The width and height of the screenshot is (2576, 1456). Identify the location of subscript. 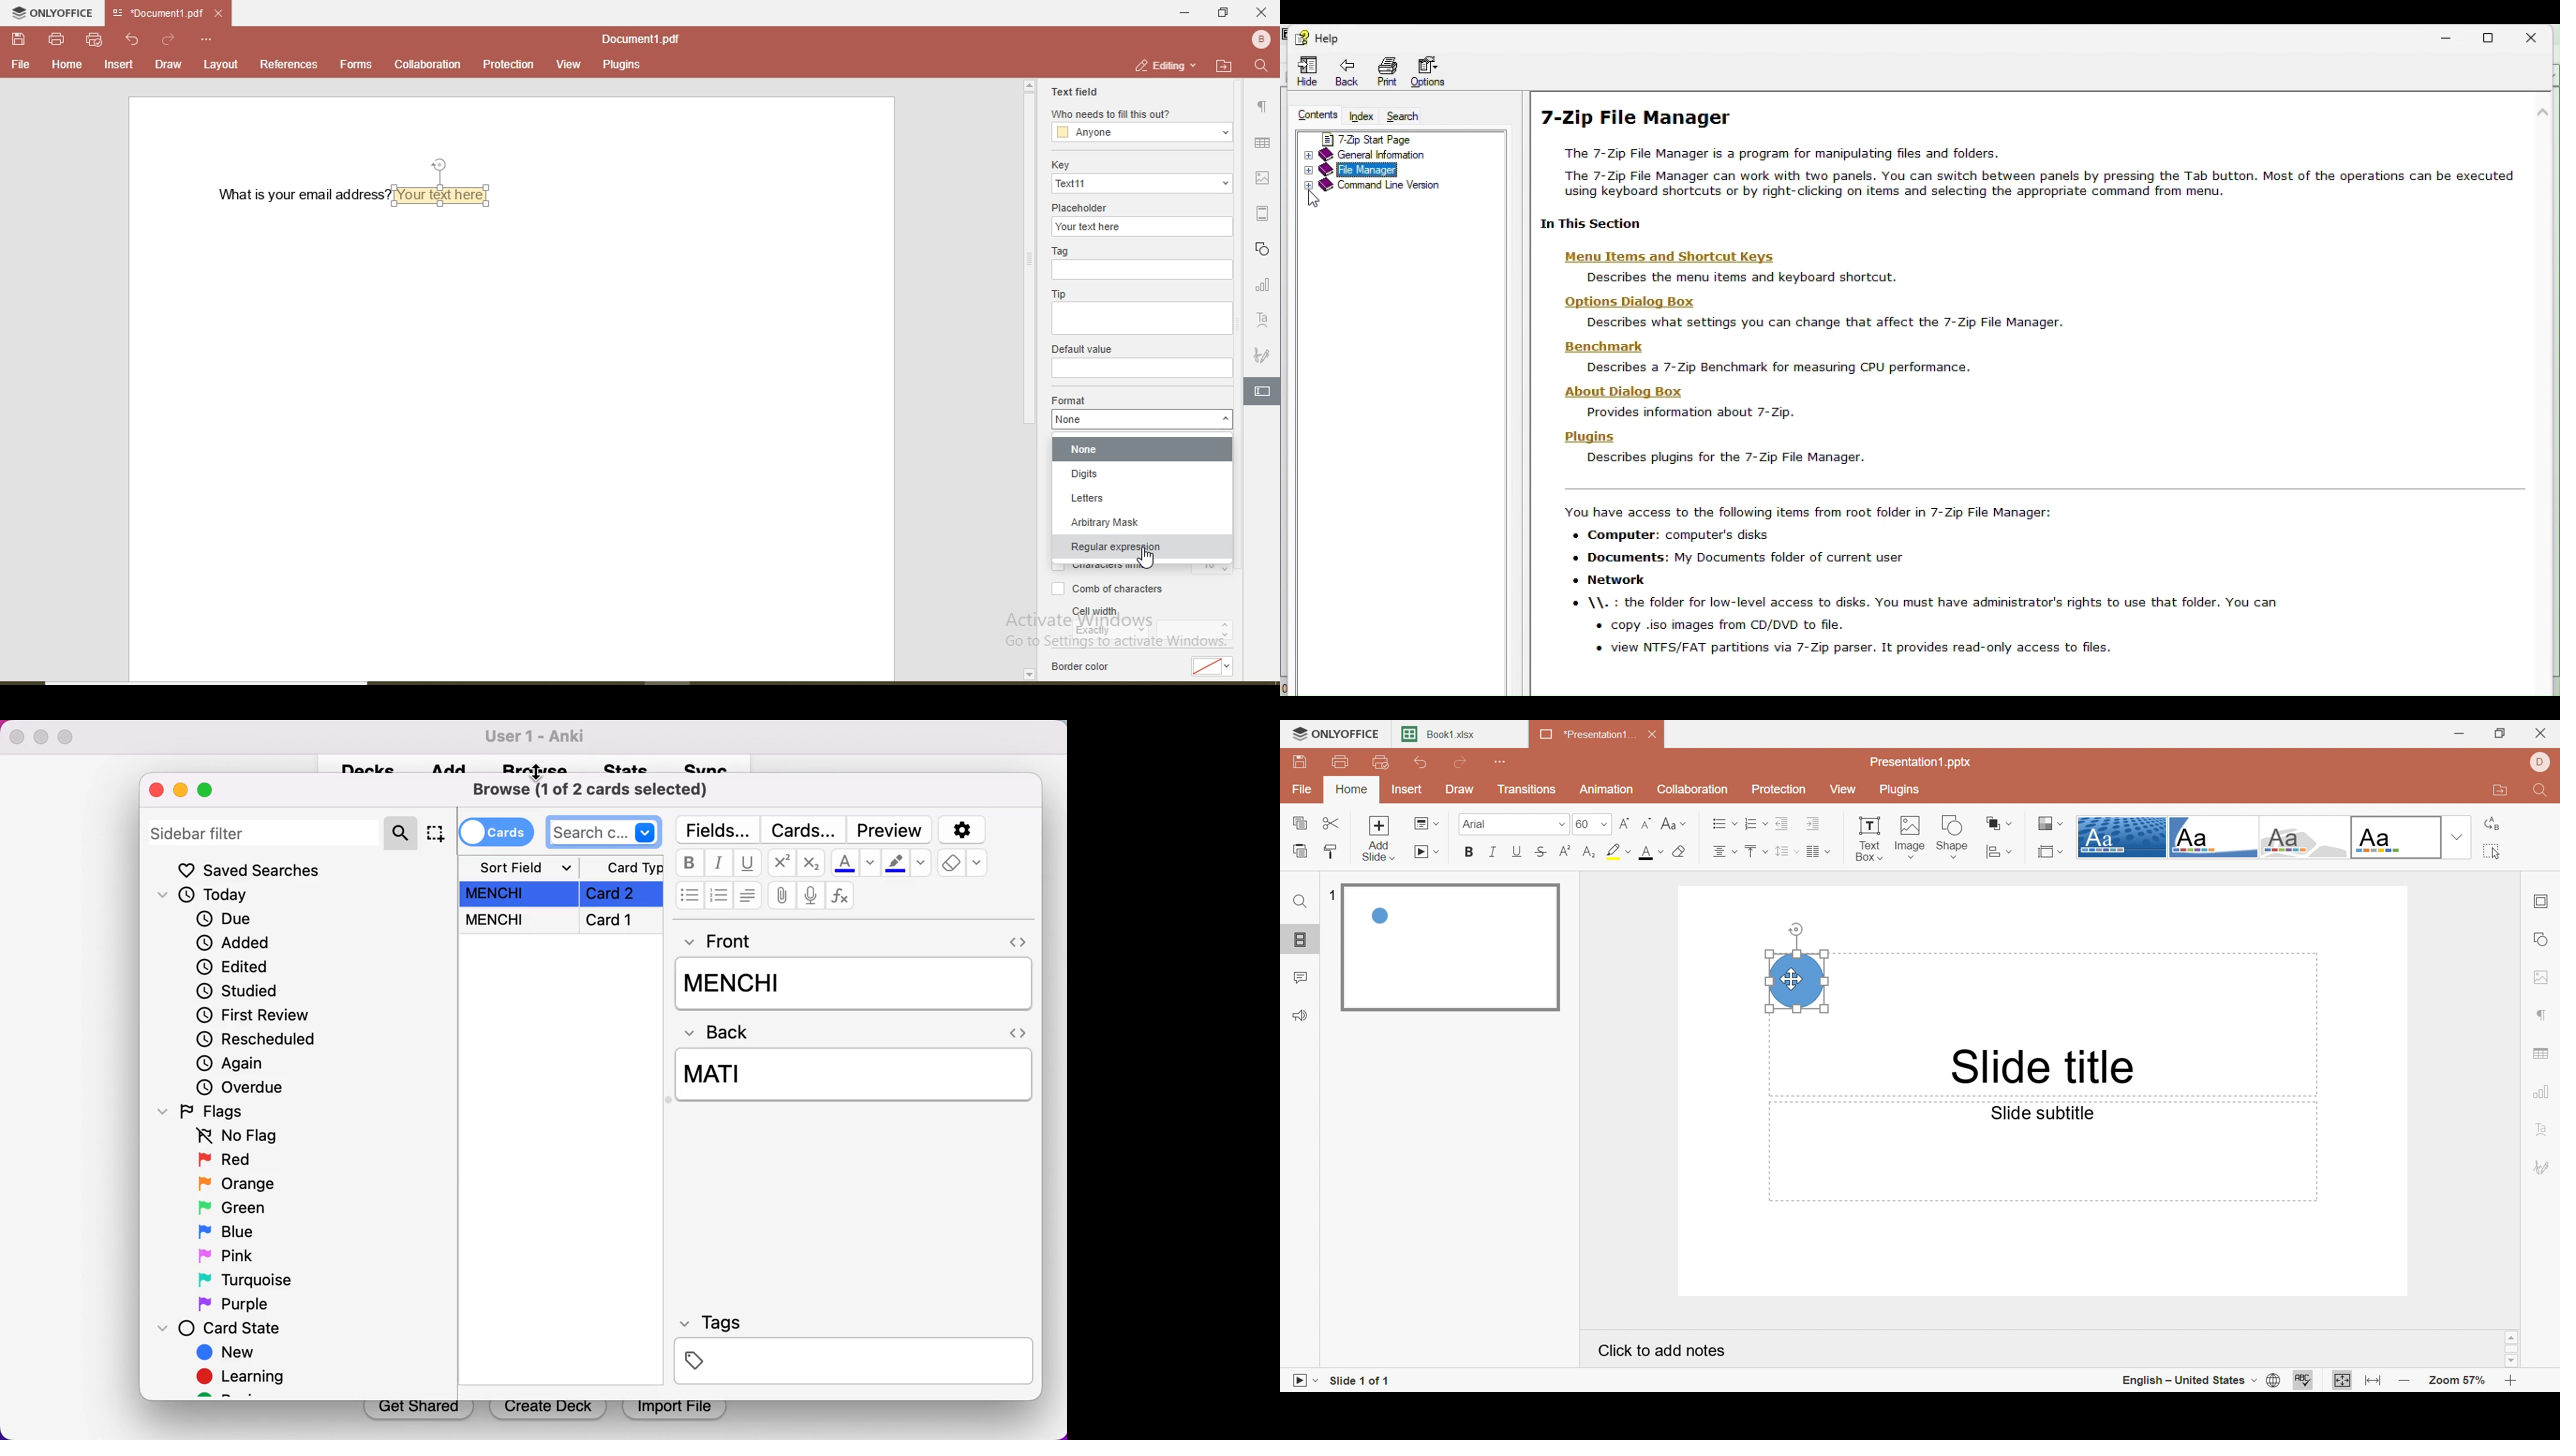
(813, 862).